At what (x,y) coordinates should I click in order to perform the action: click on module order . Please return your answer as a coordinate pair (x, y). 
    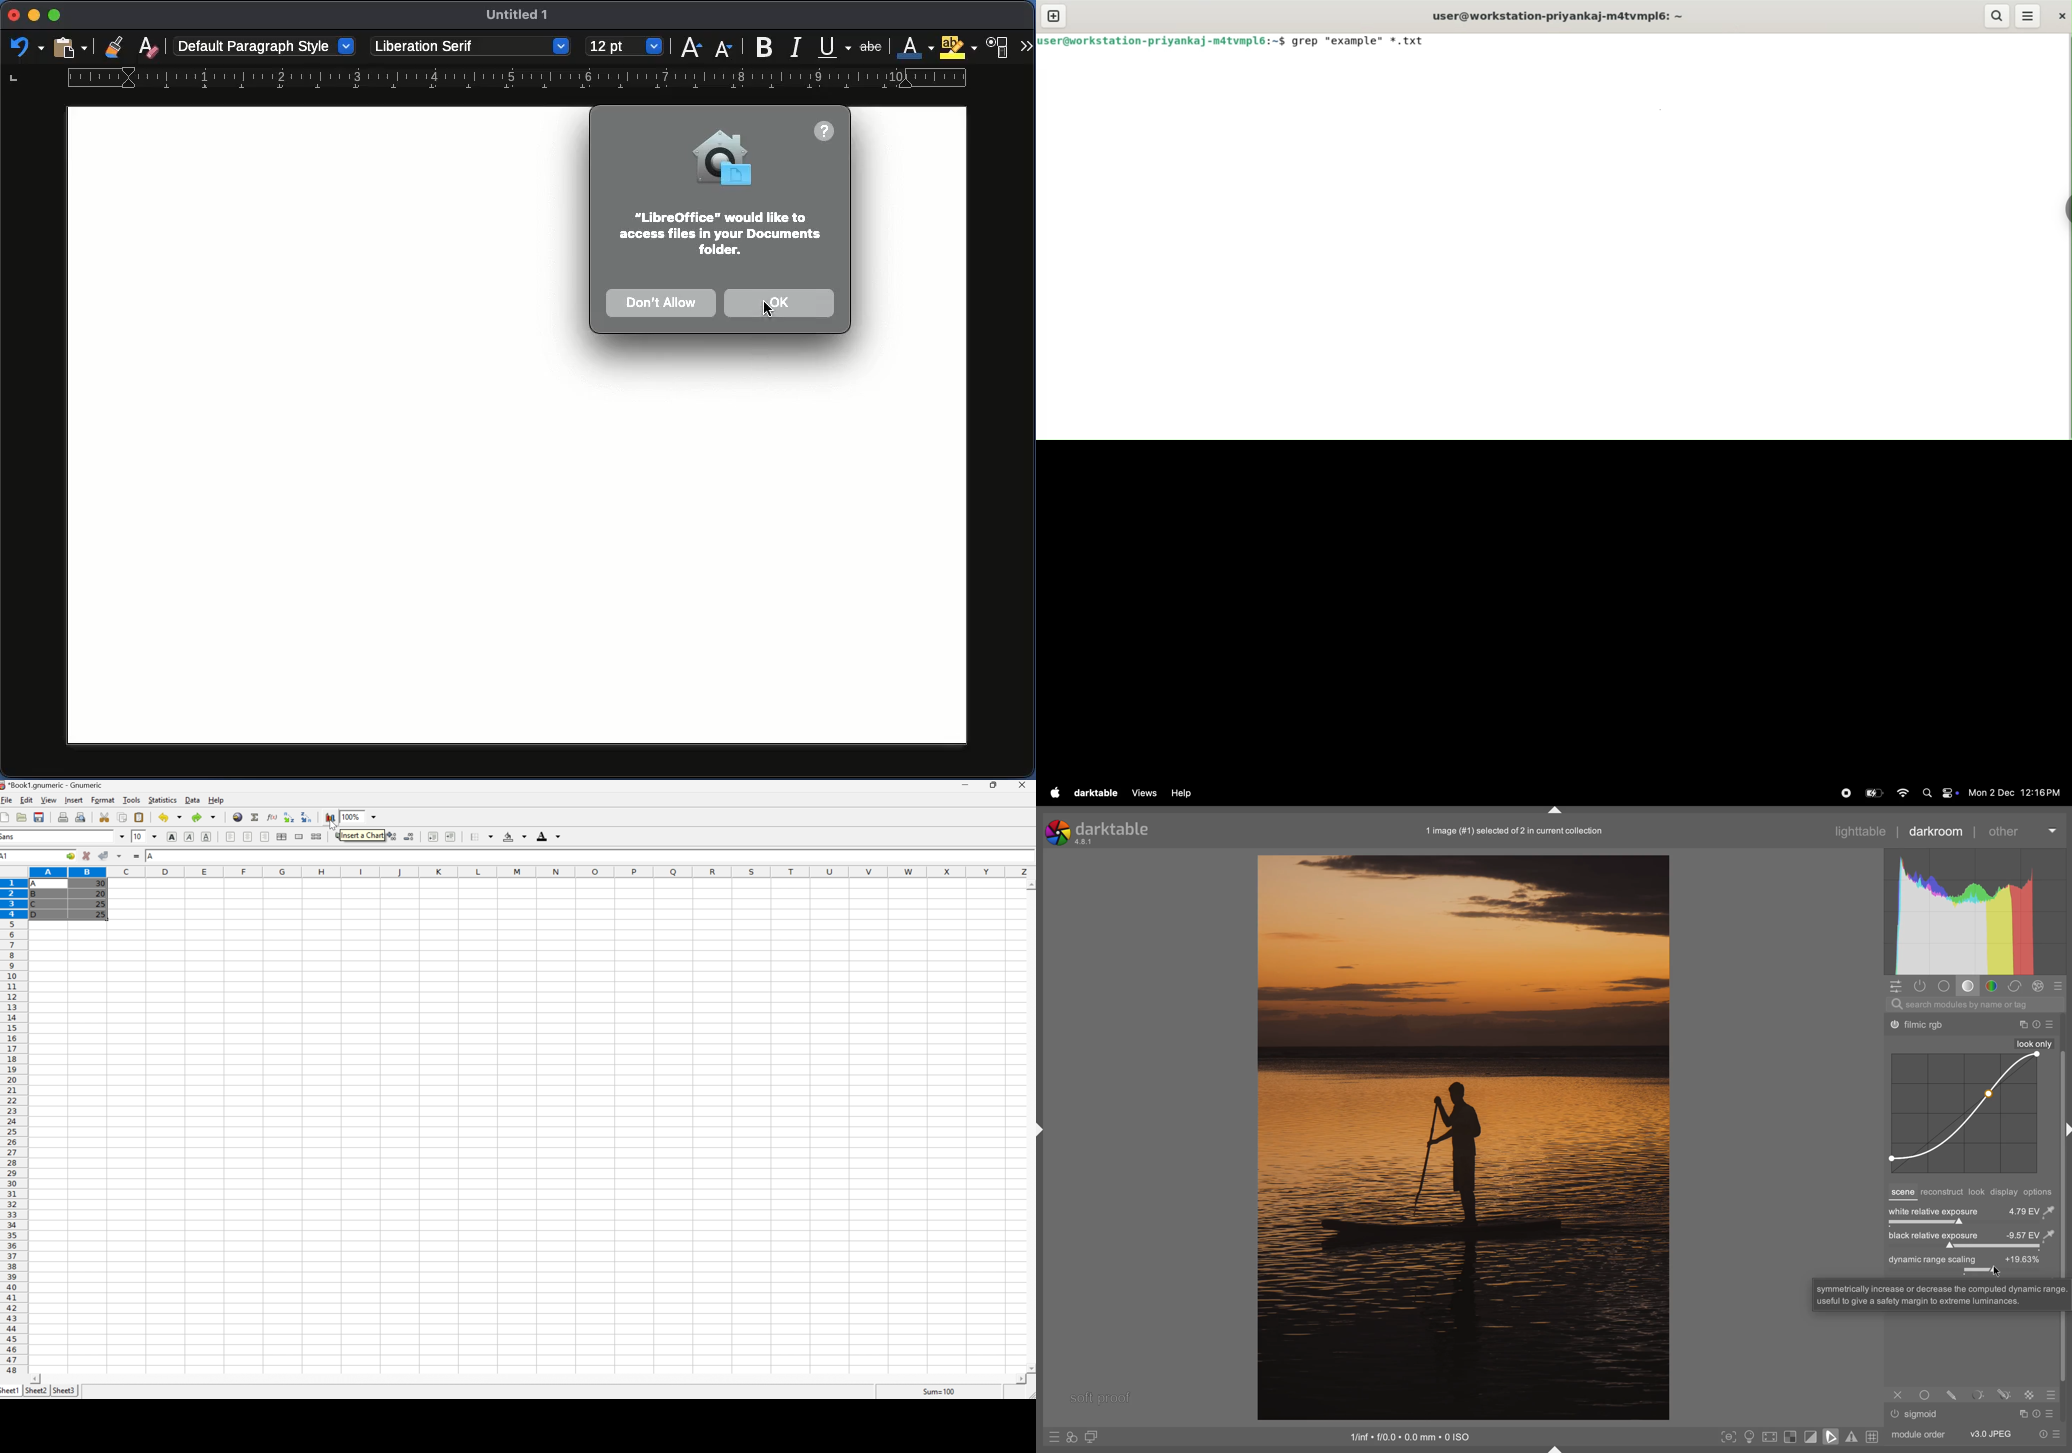
    Looking at the image, I should click on (1916, 1434).